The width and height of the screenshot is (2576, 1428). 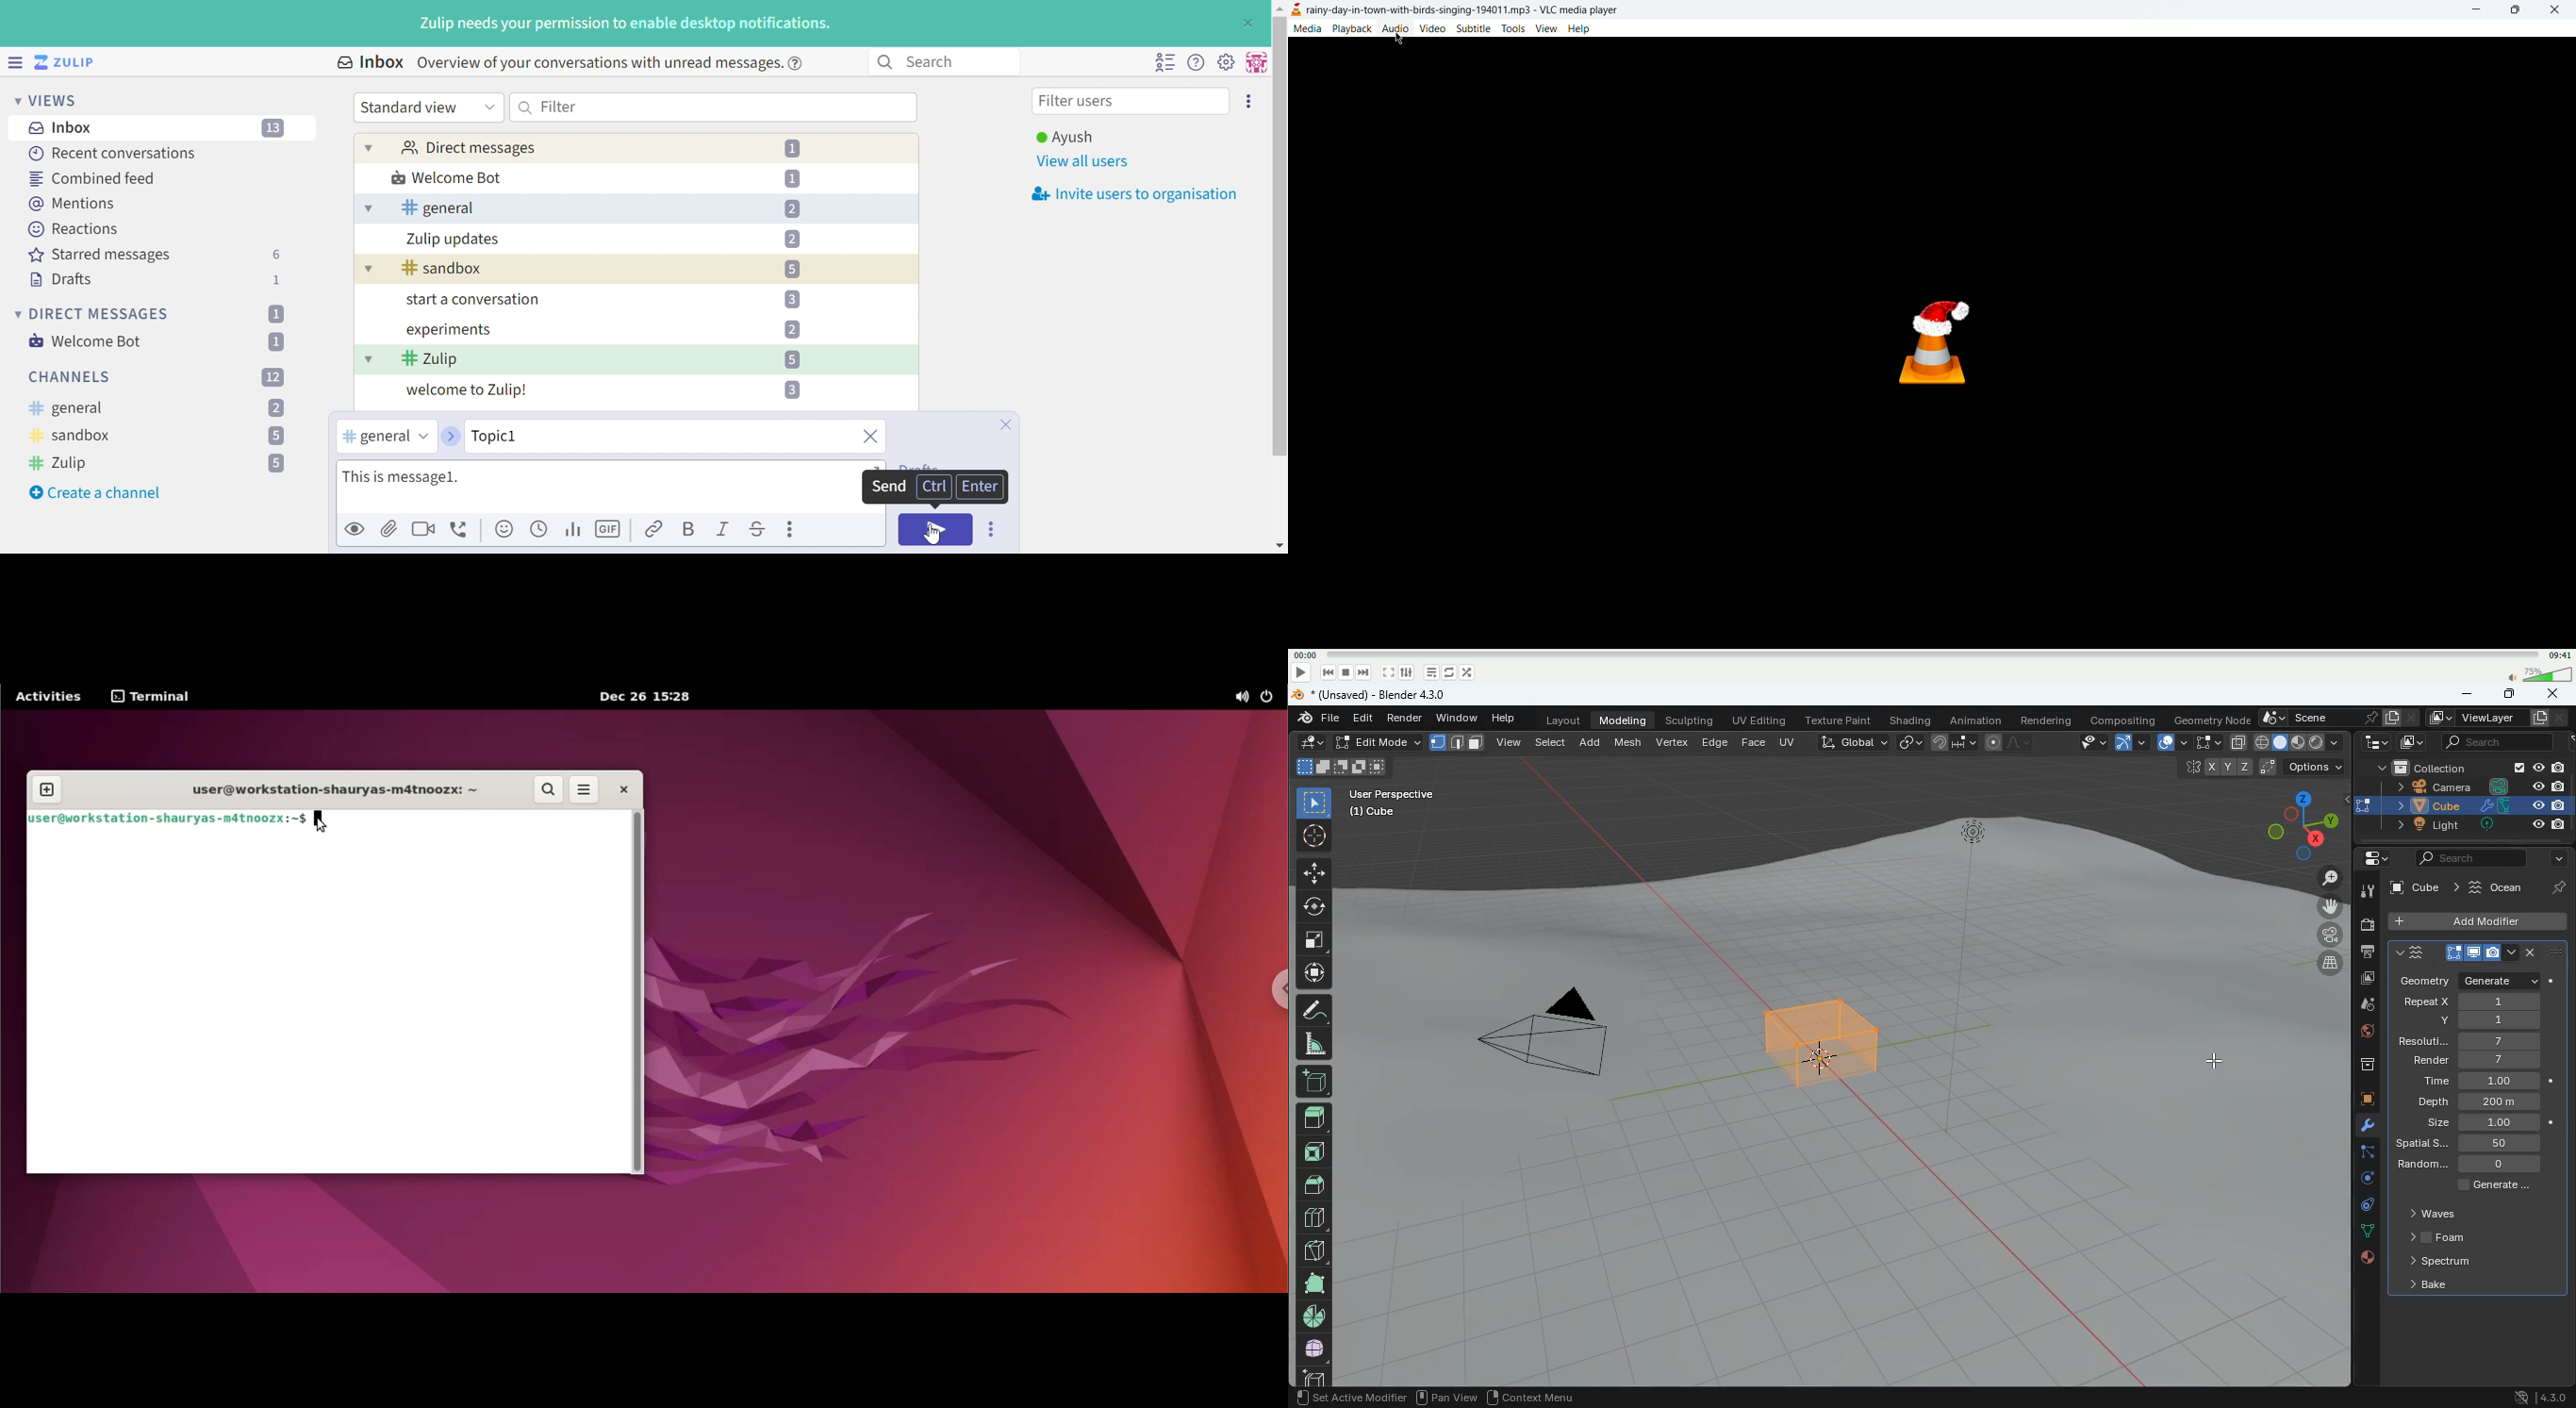 I want to click on Bold, so click(x=688, y=531).